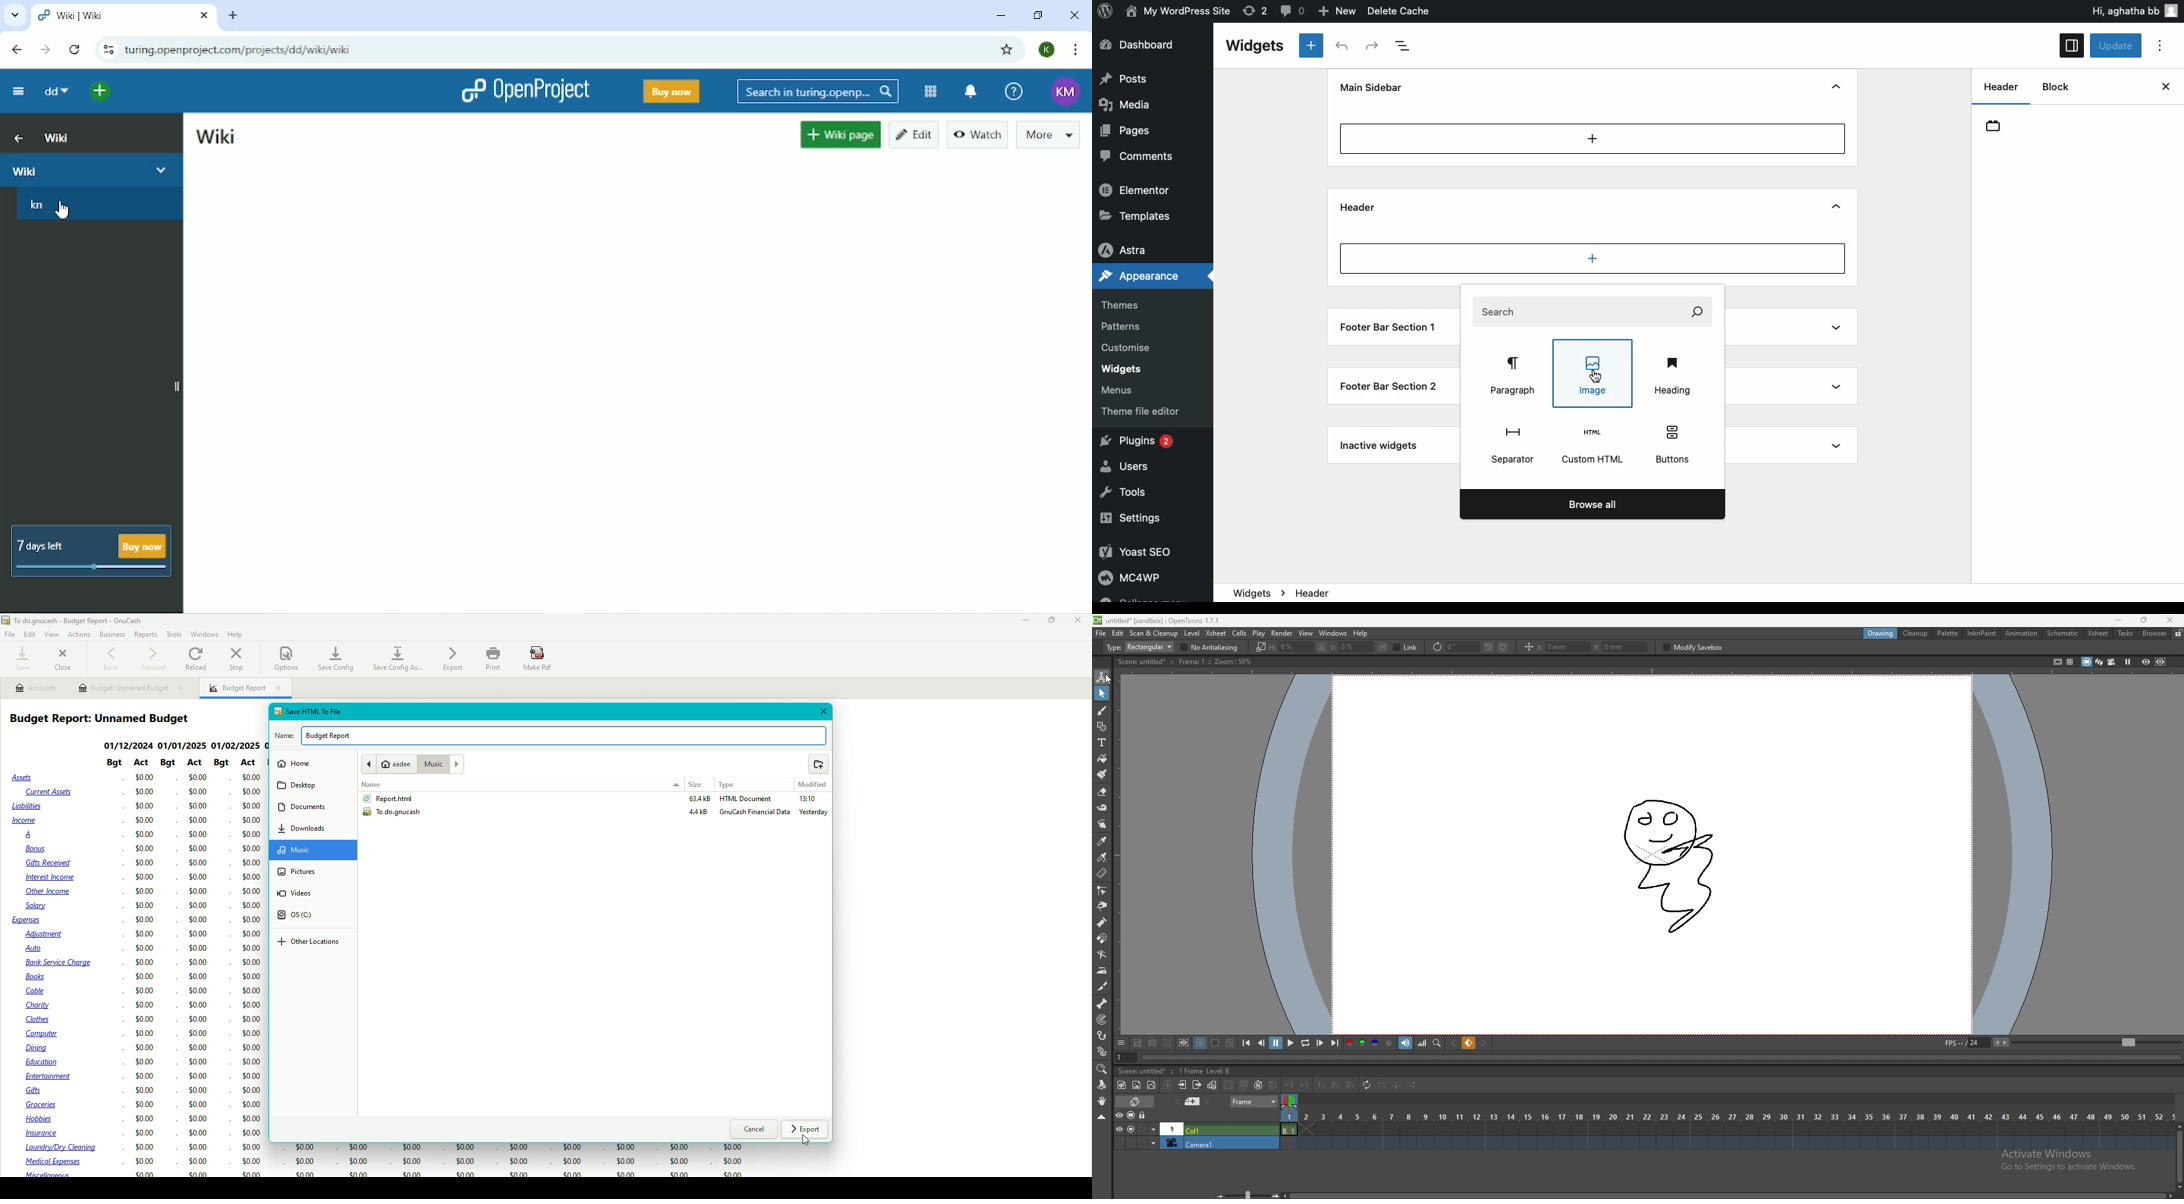 The width and height of the screenshot is (2184, 1204). What do you see at coordinates (1728, 1195) in the screenshot?
I see `scroll bar` at bounding box center [1728, 1195].